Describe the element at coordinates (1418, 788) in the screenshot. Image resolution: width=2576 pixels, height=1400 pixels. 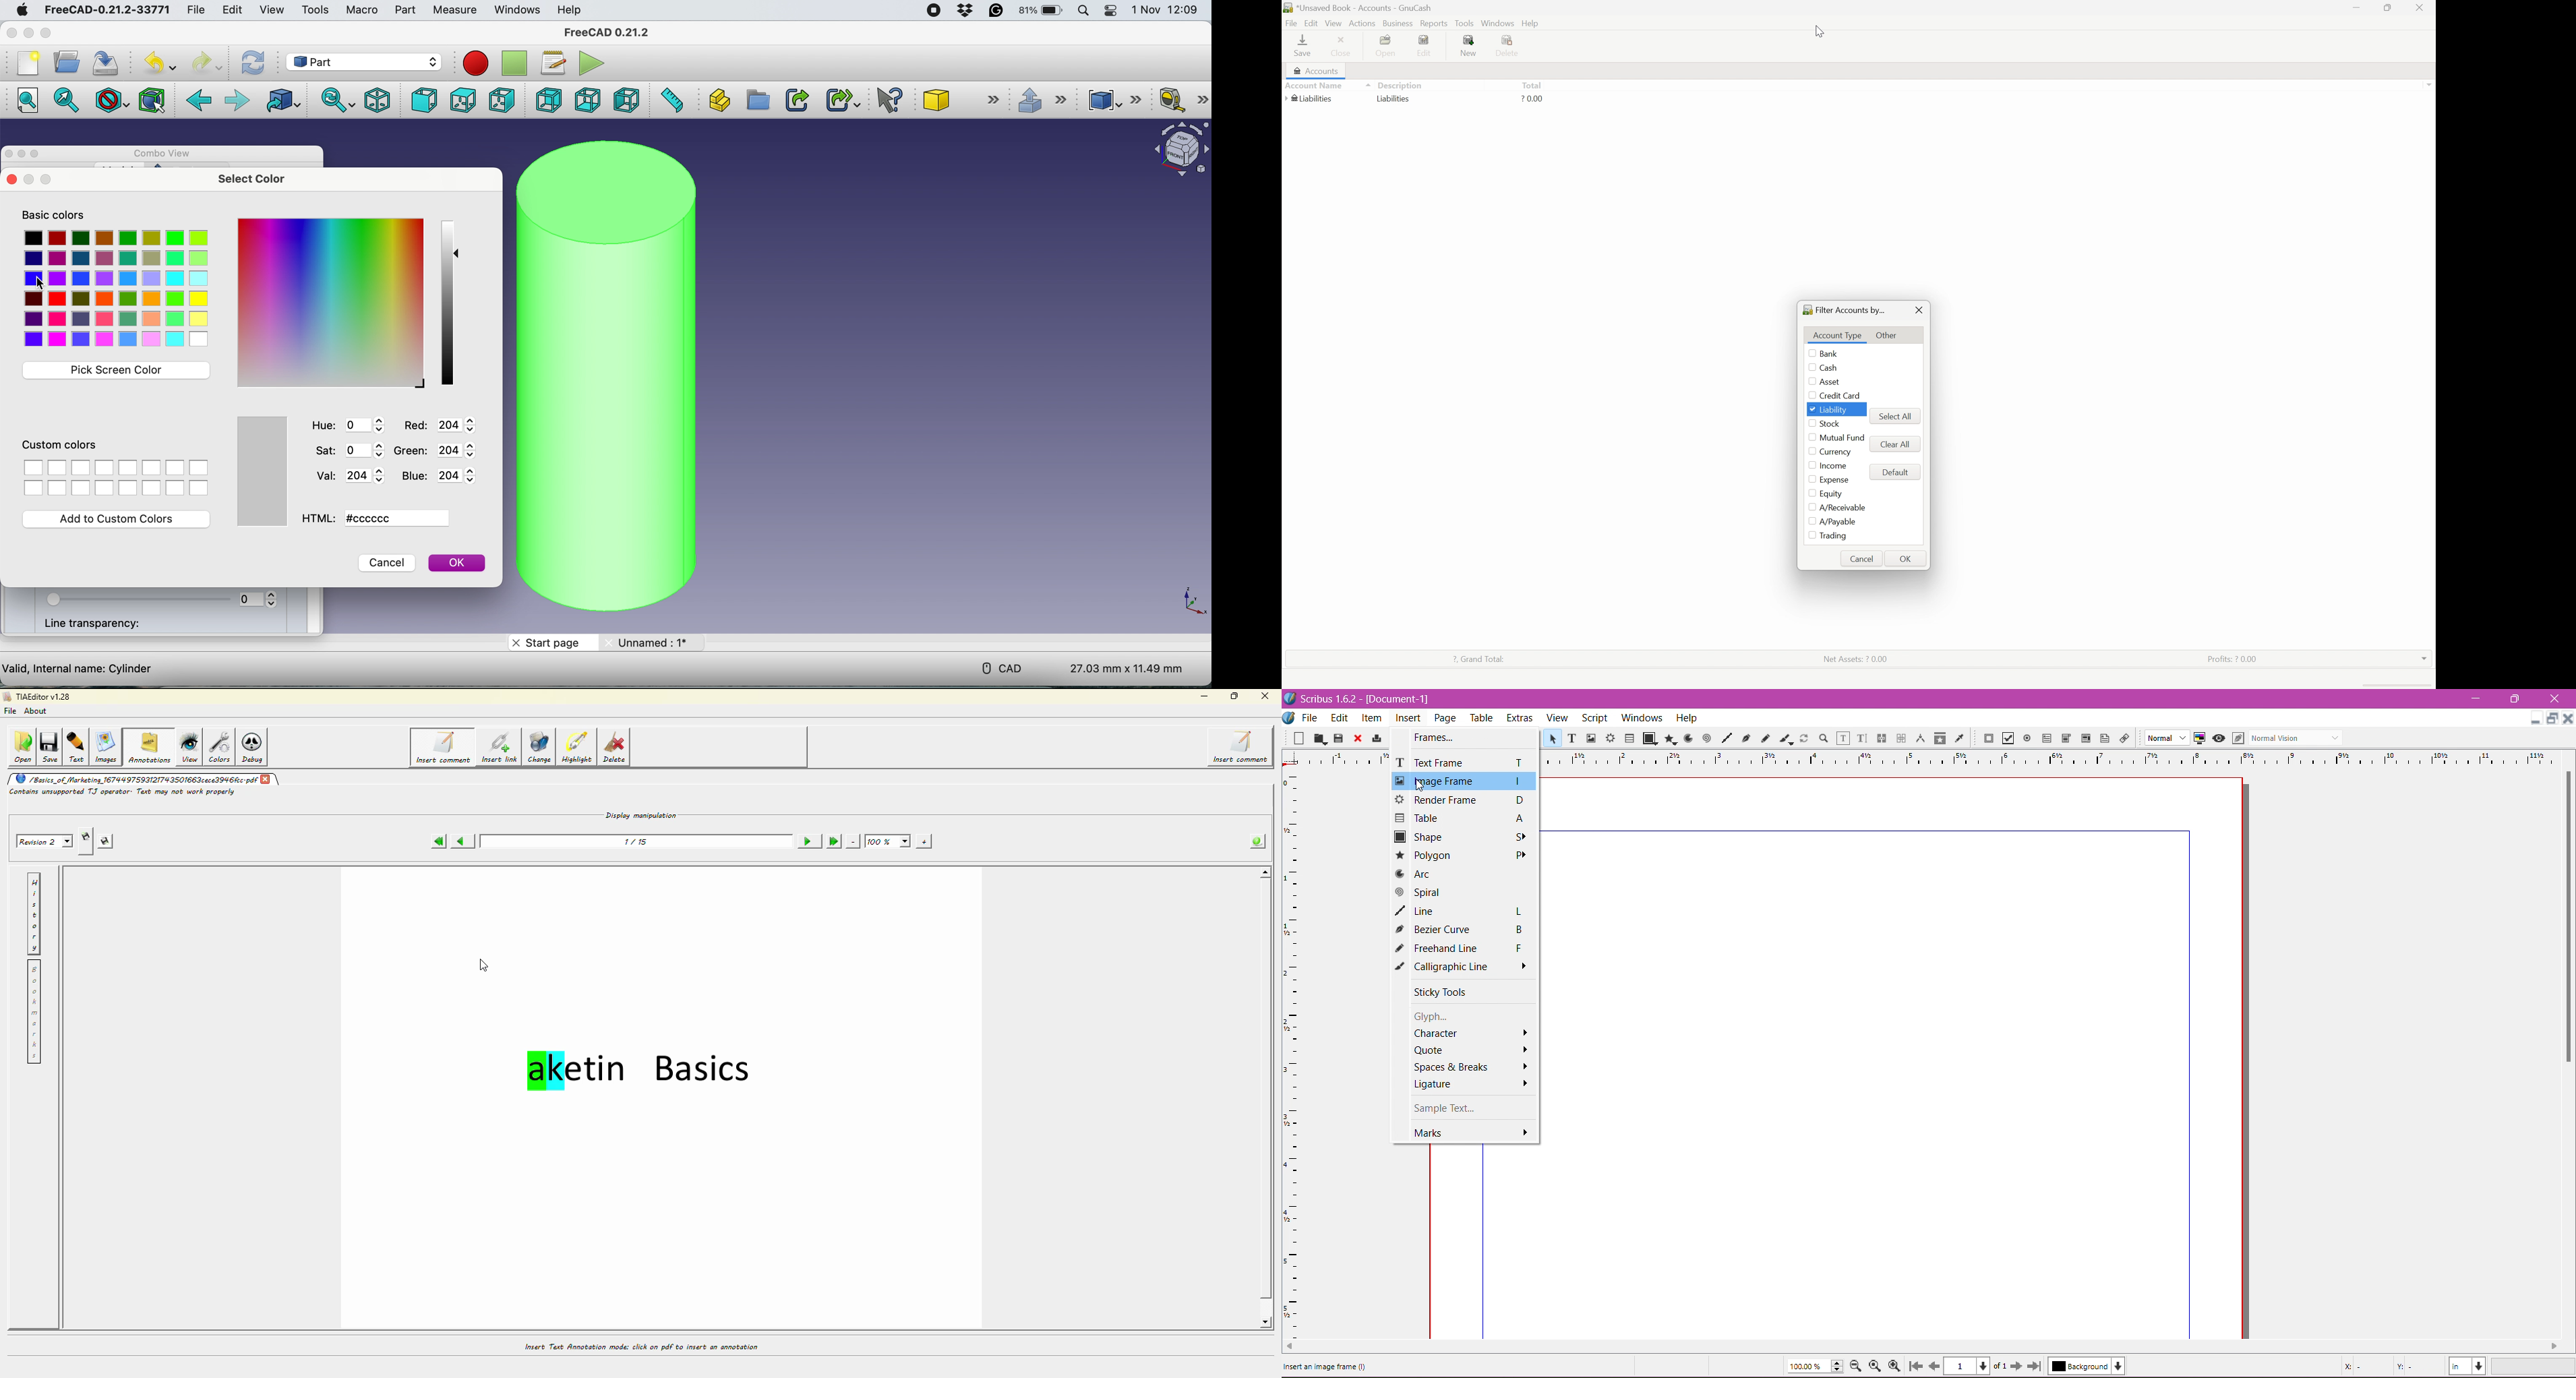
I see `Cursor` at that location.